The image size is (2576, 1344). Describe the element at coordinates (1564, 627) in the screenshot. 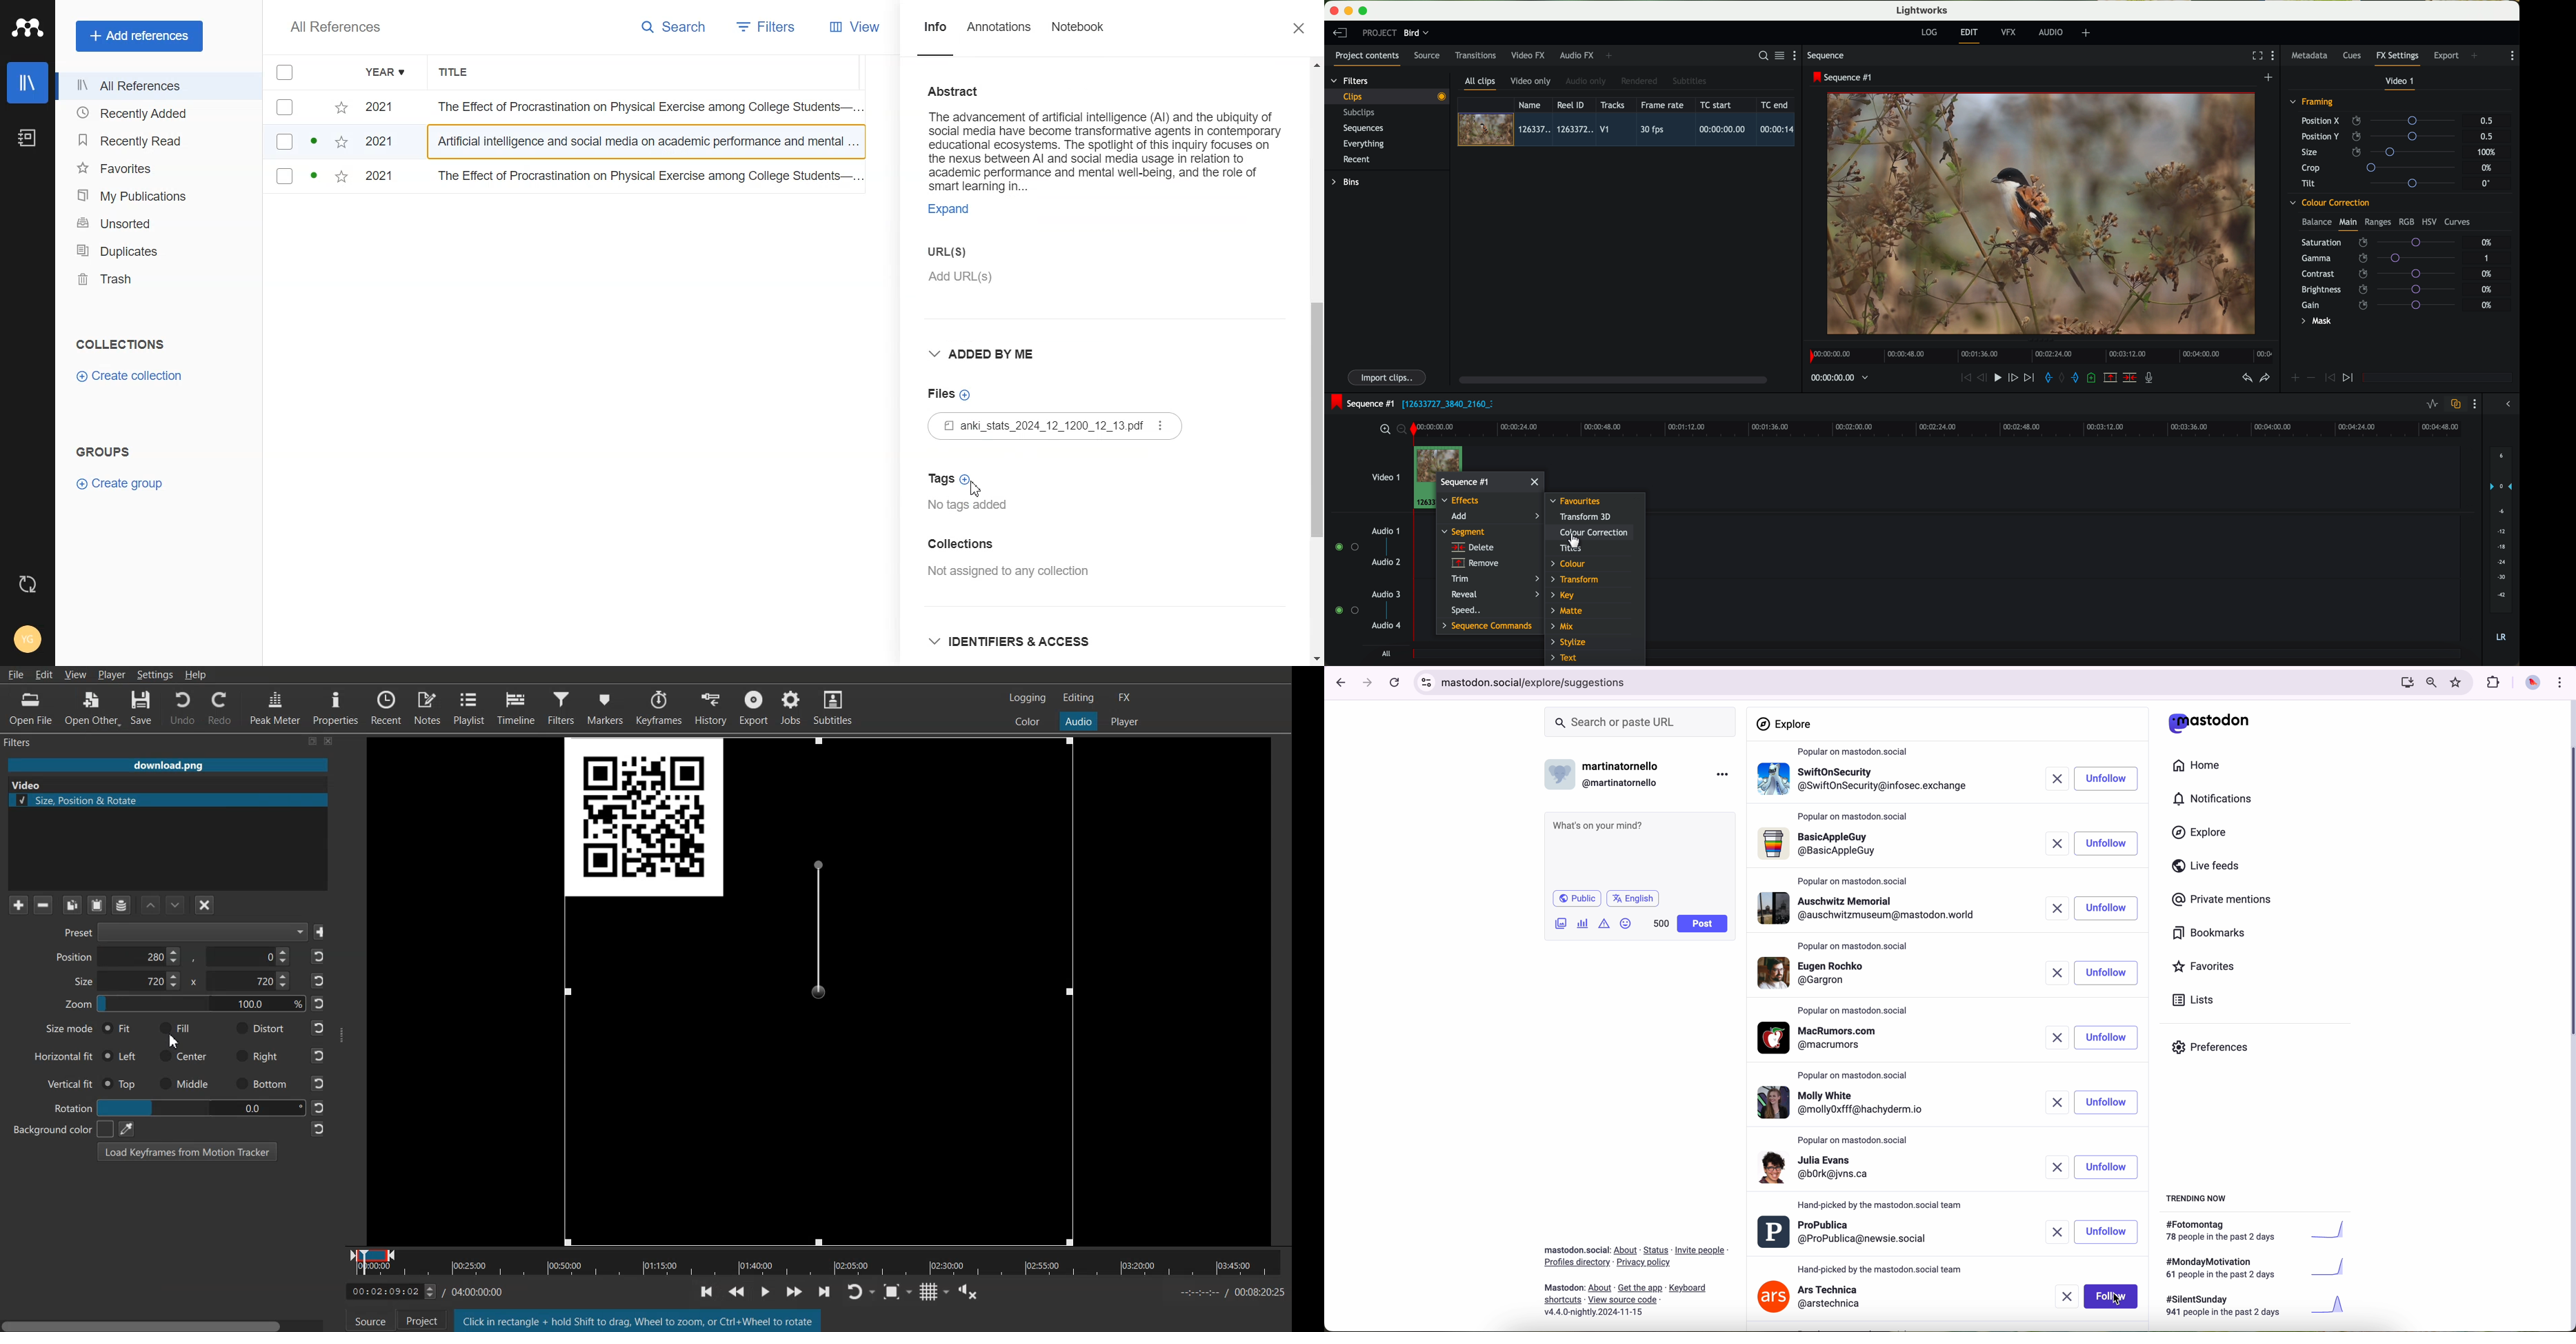

I see `mix` at that location.